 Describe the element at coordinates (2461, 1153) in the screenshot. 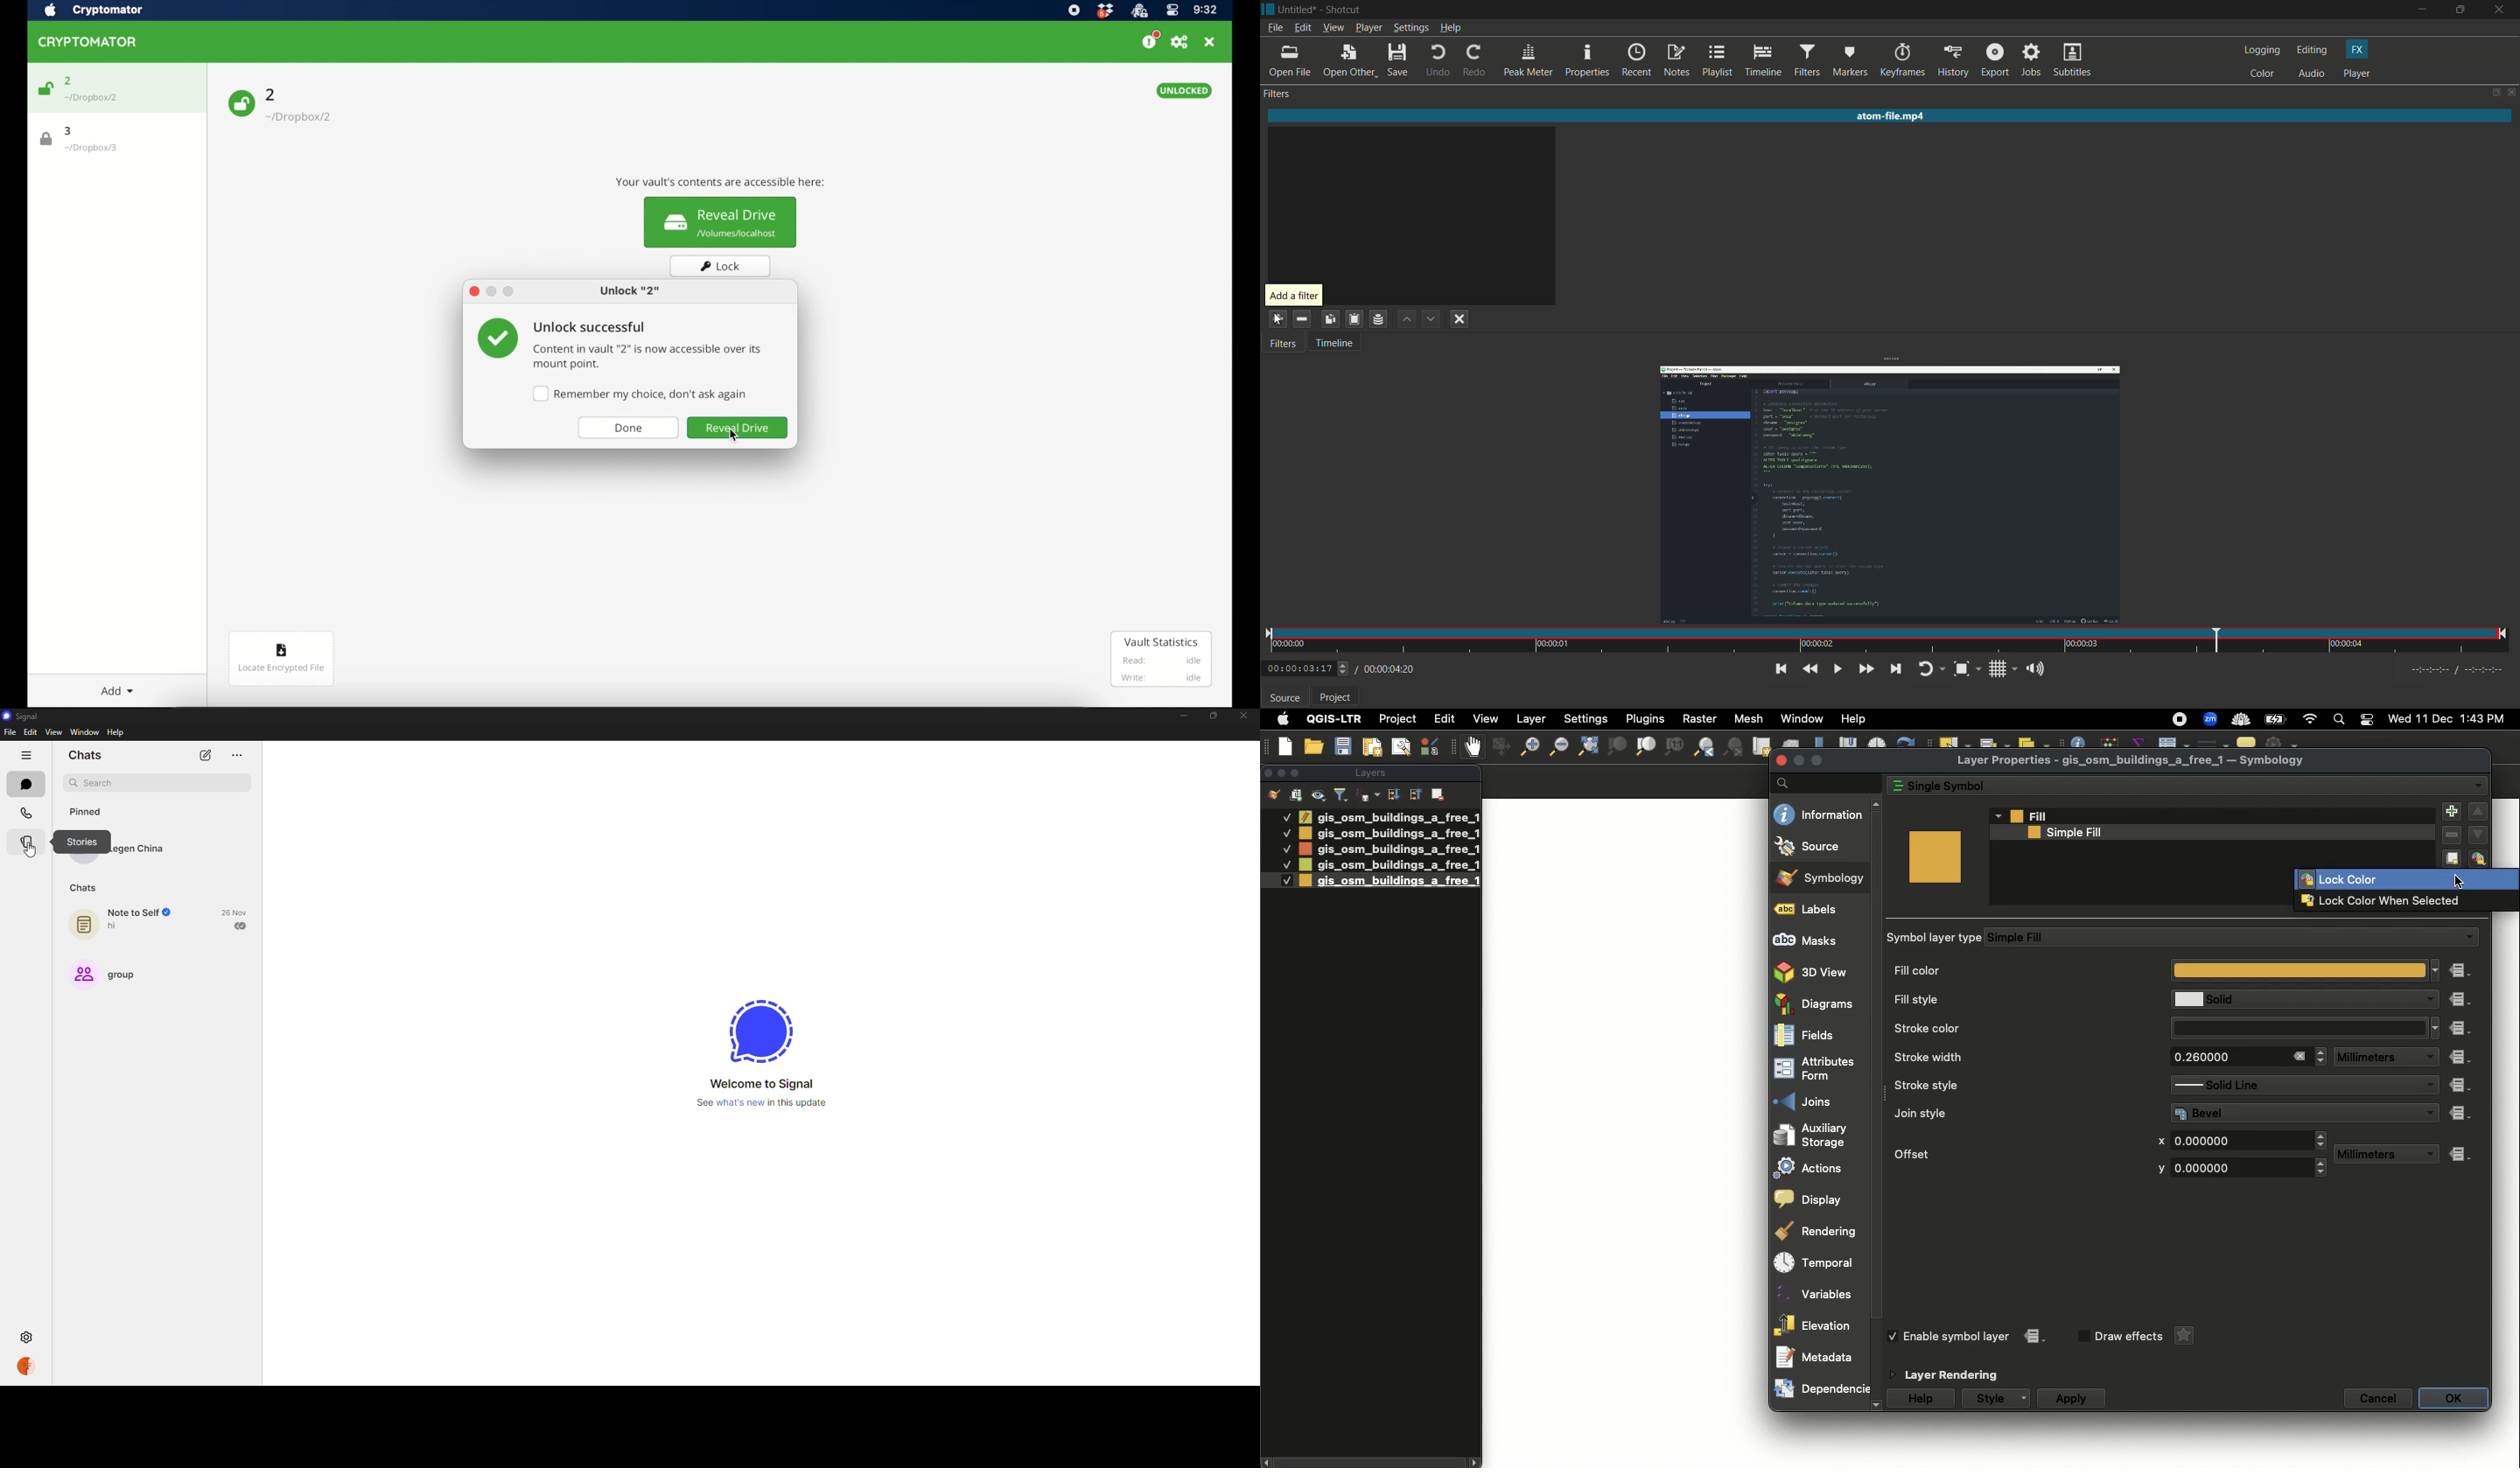

I see `` at that location.